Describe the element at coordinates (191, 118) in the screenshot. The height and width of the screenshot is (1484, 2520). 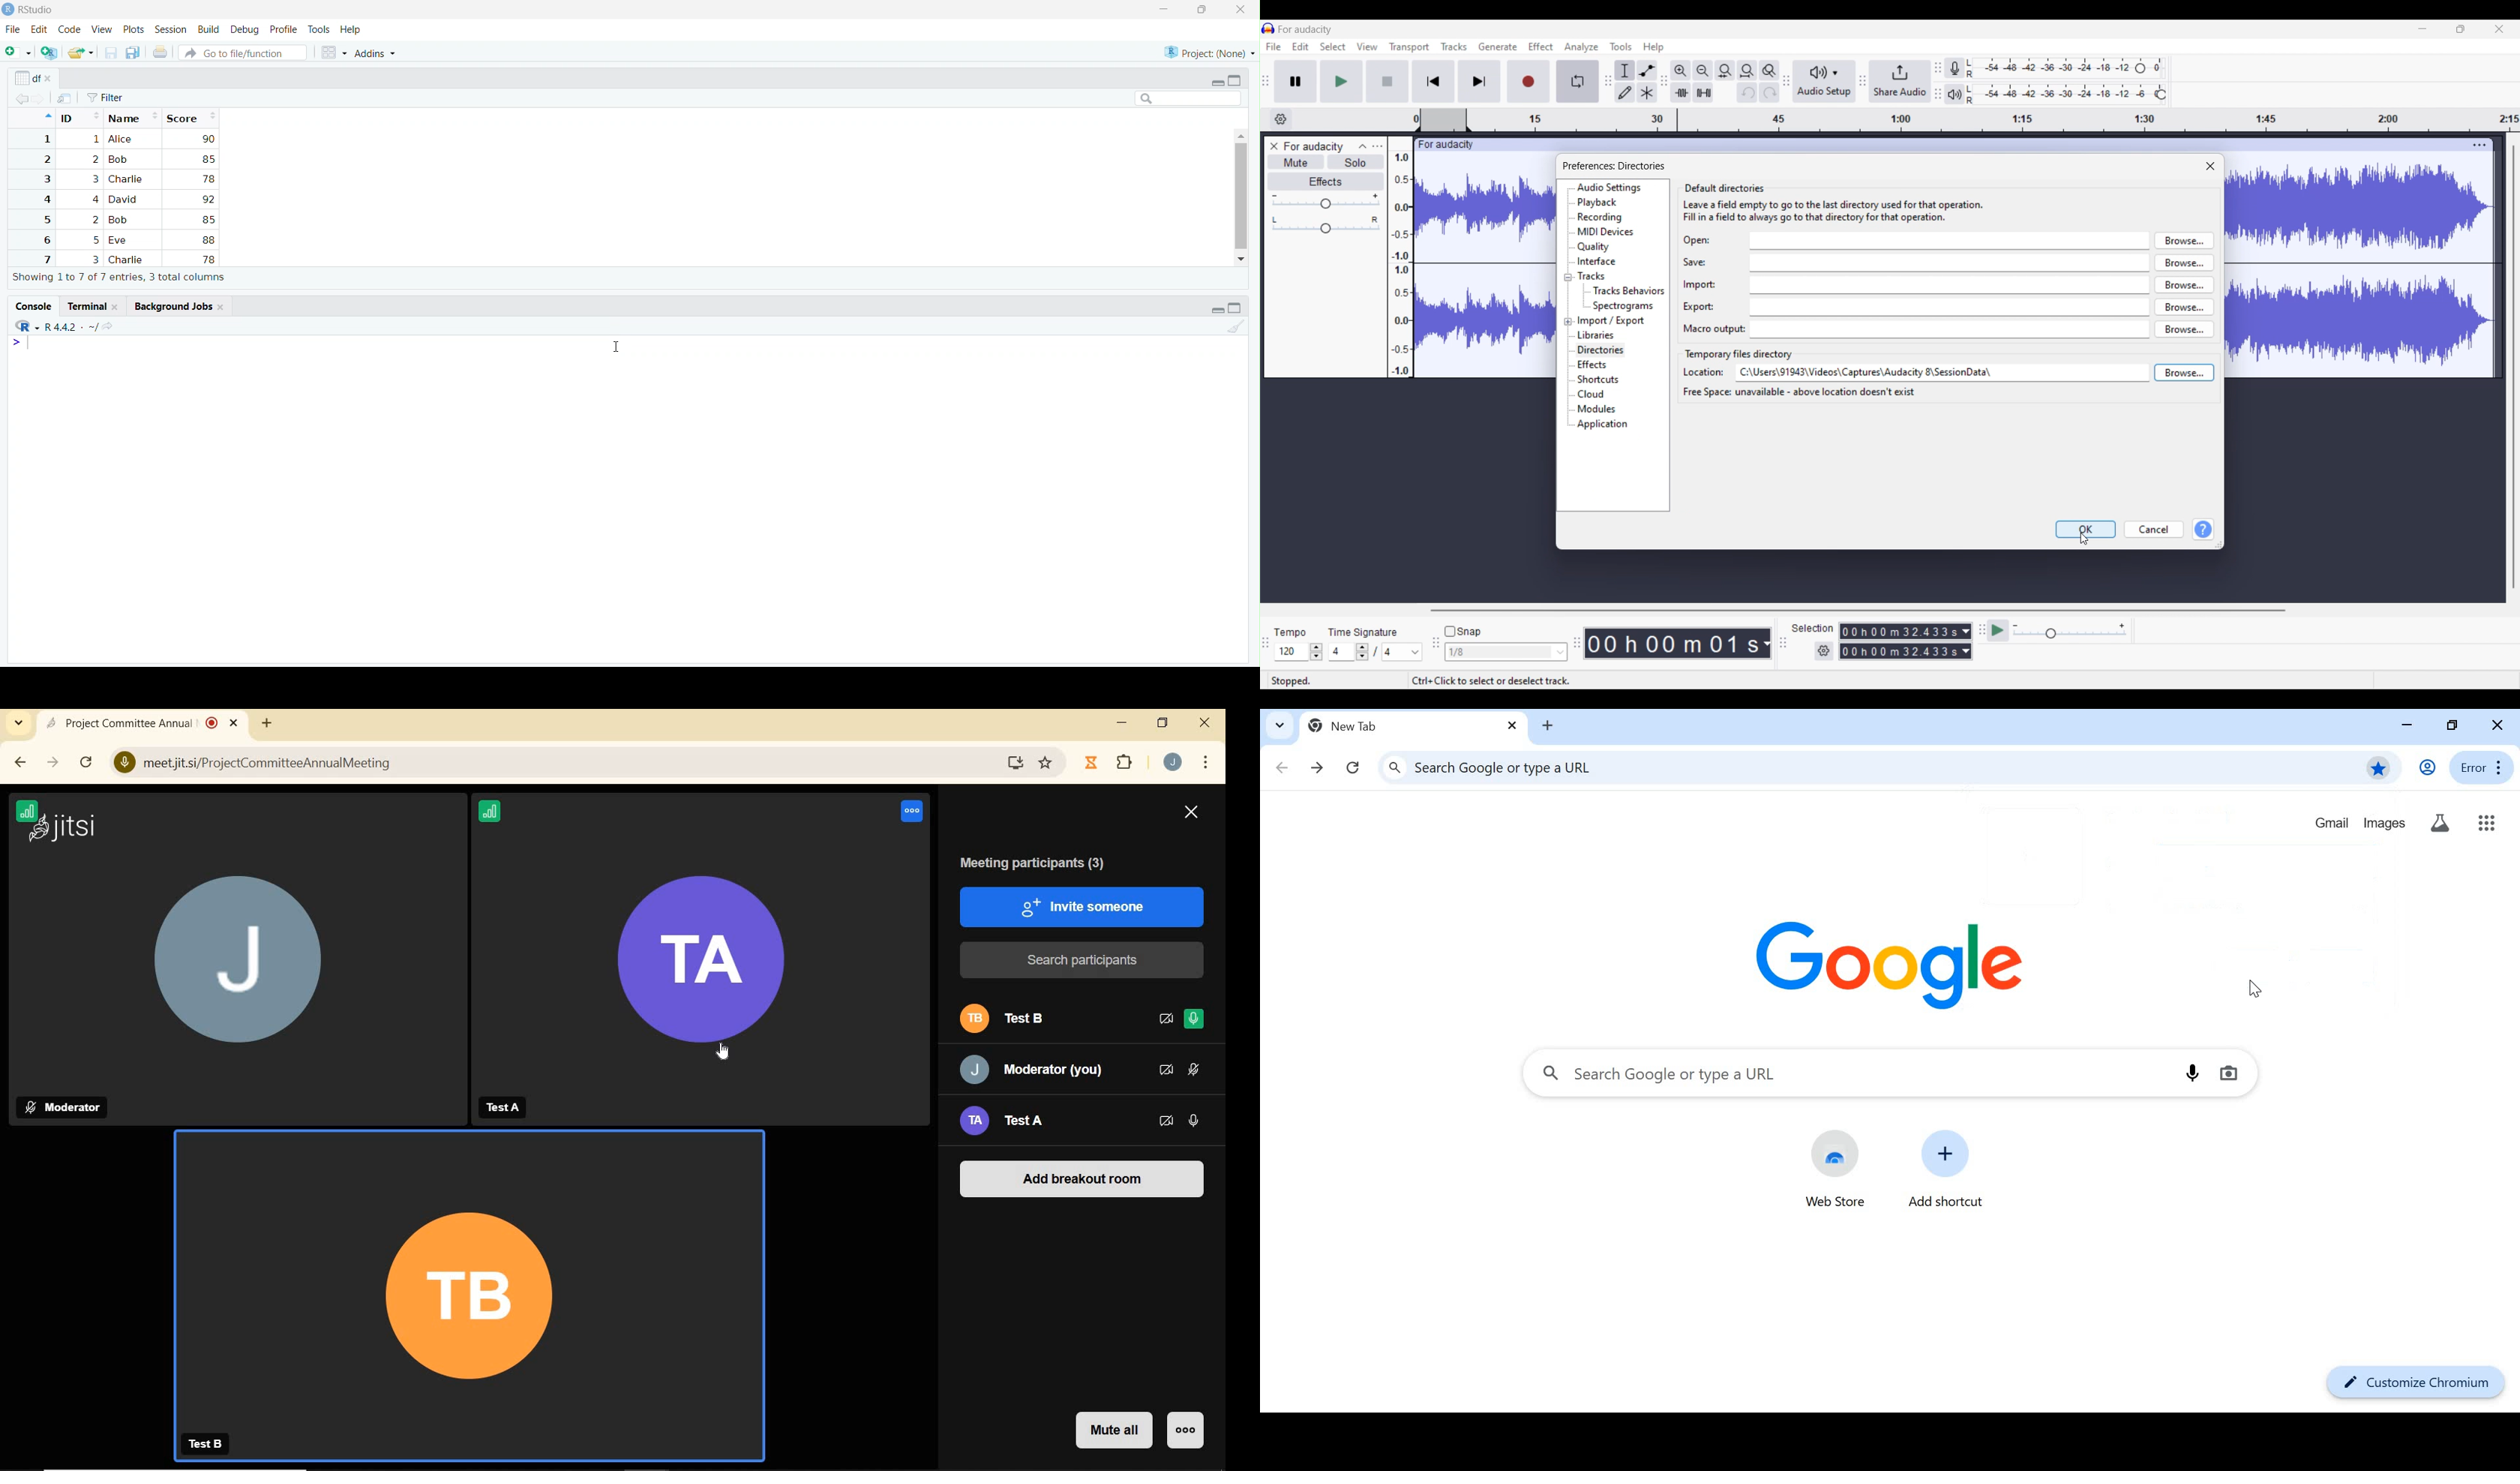
I see `score` at that location.